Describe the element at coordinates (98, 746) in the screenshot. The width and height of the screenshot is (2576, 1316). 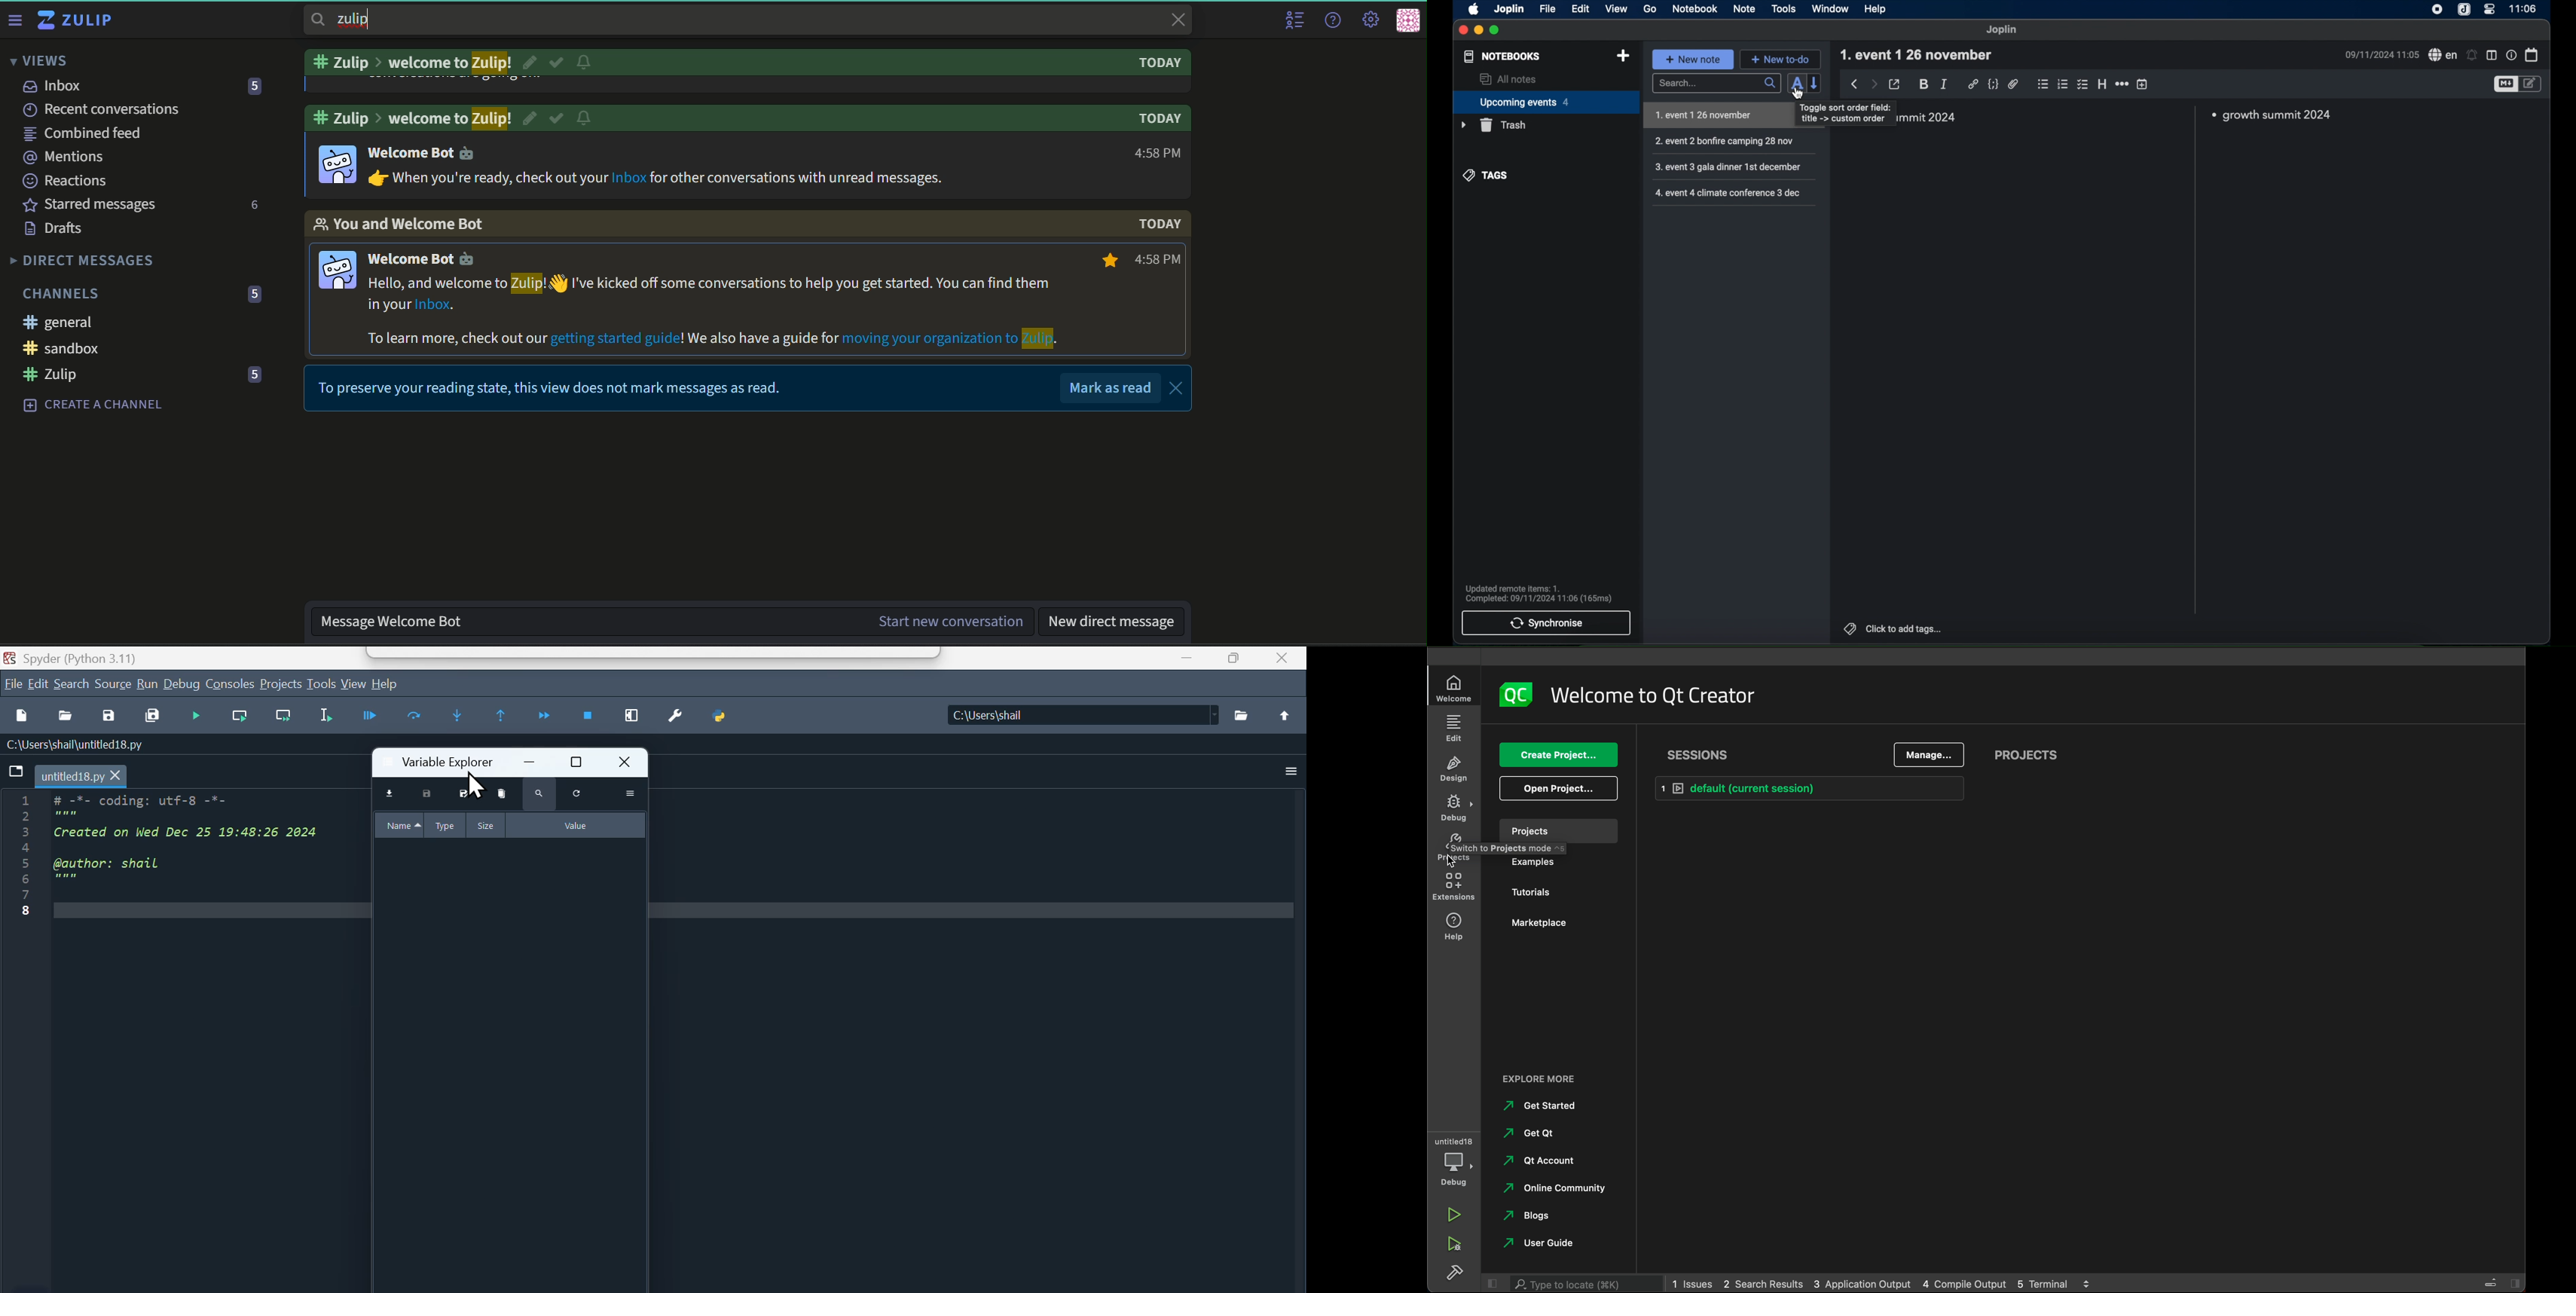
I see `C:\users\shail\untitled18.py` at that location.